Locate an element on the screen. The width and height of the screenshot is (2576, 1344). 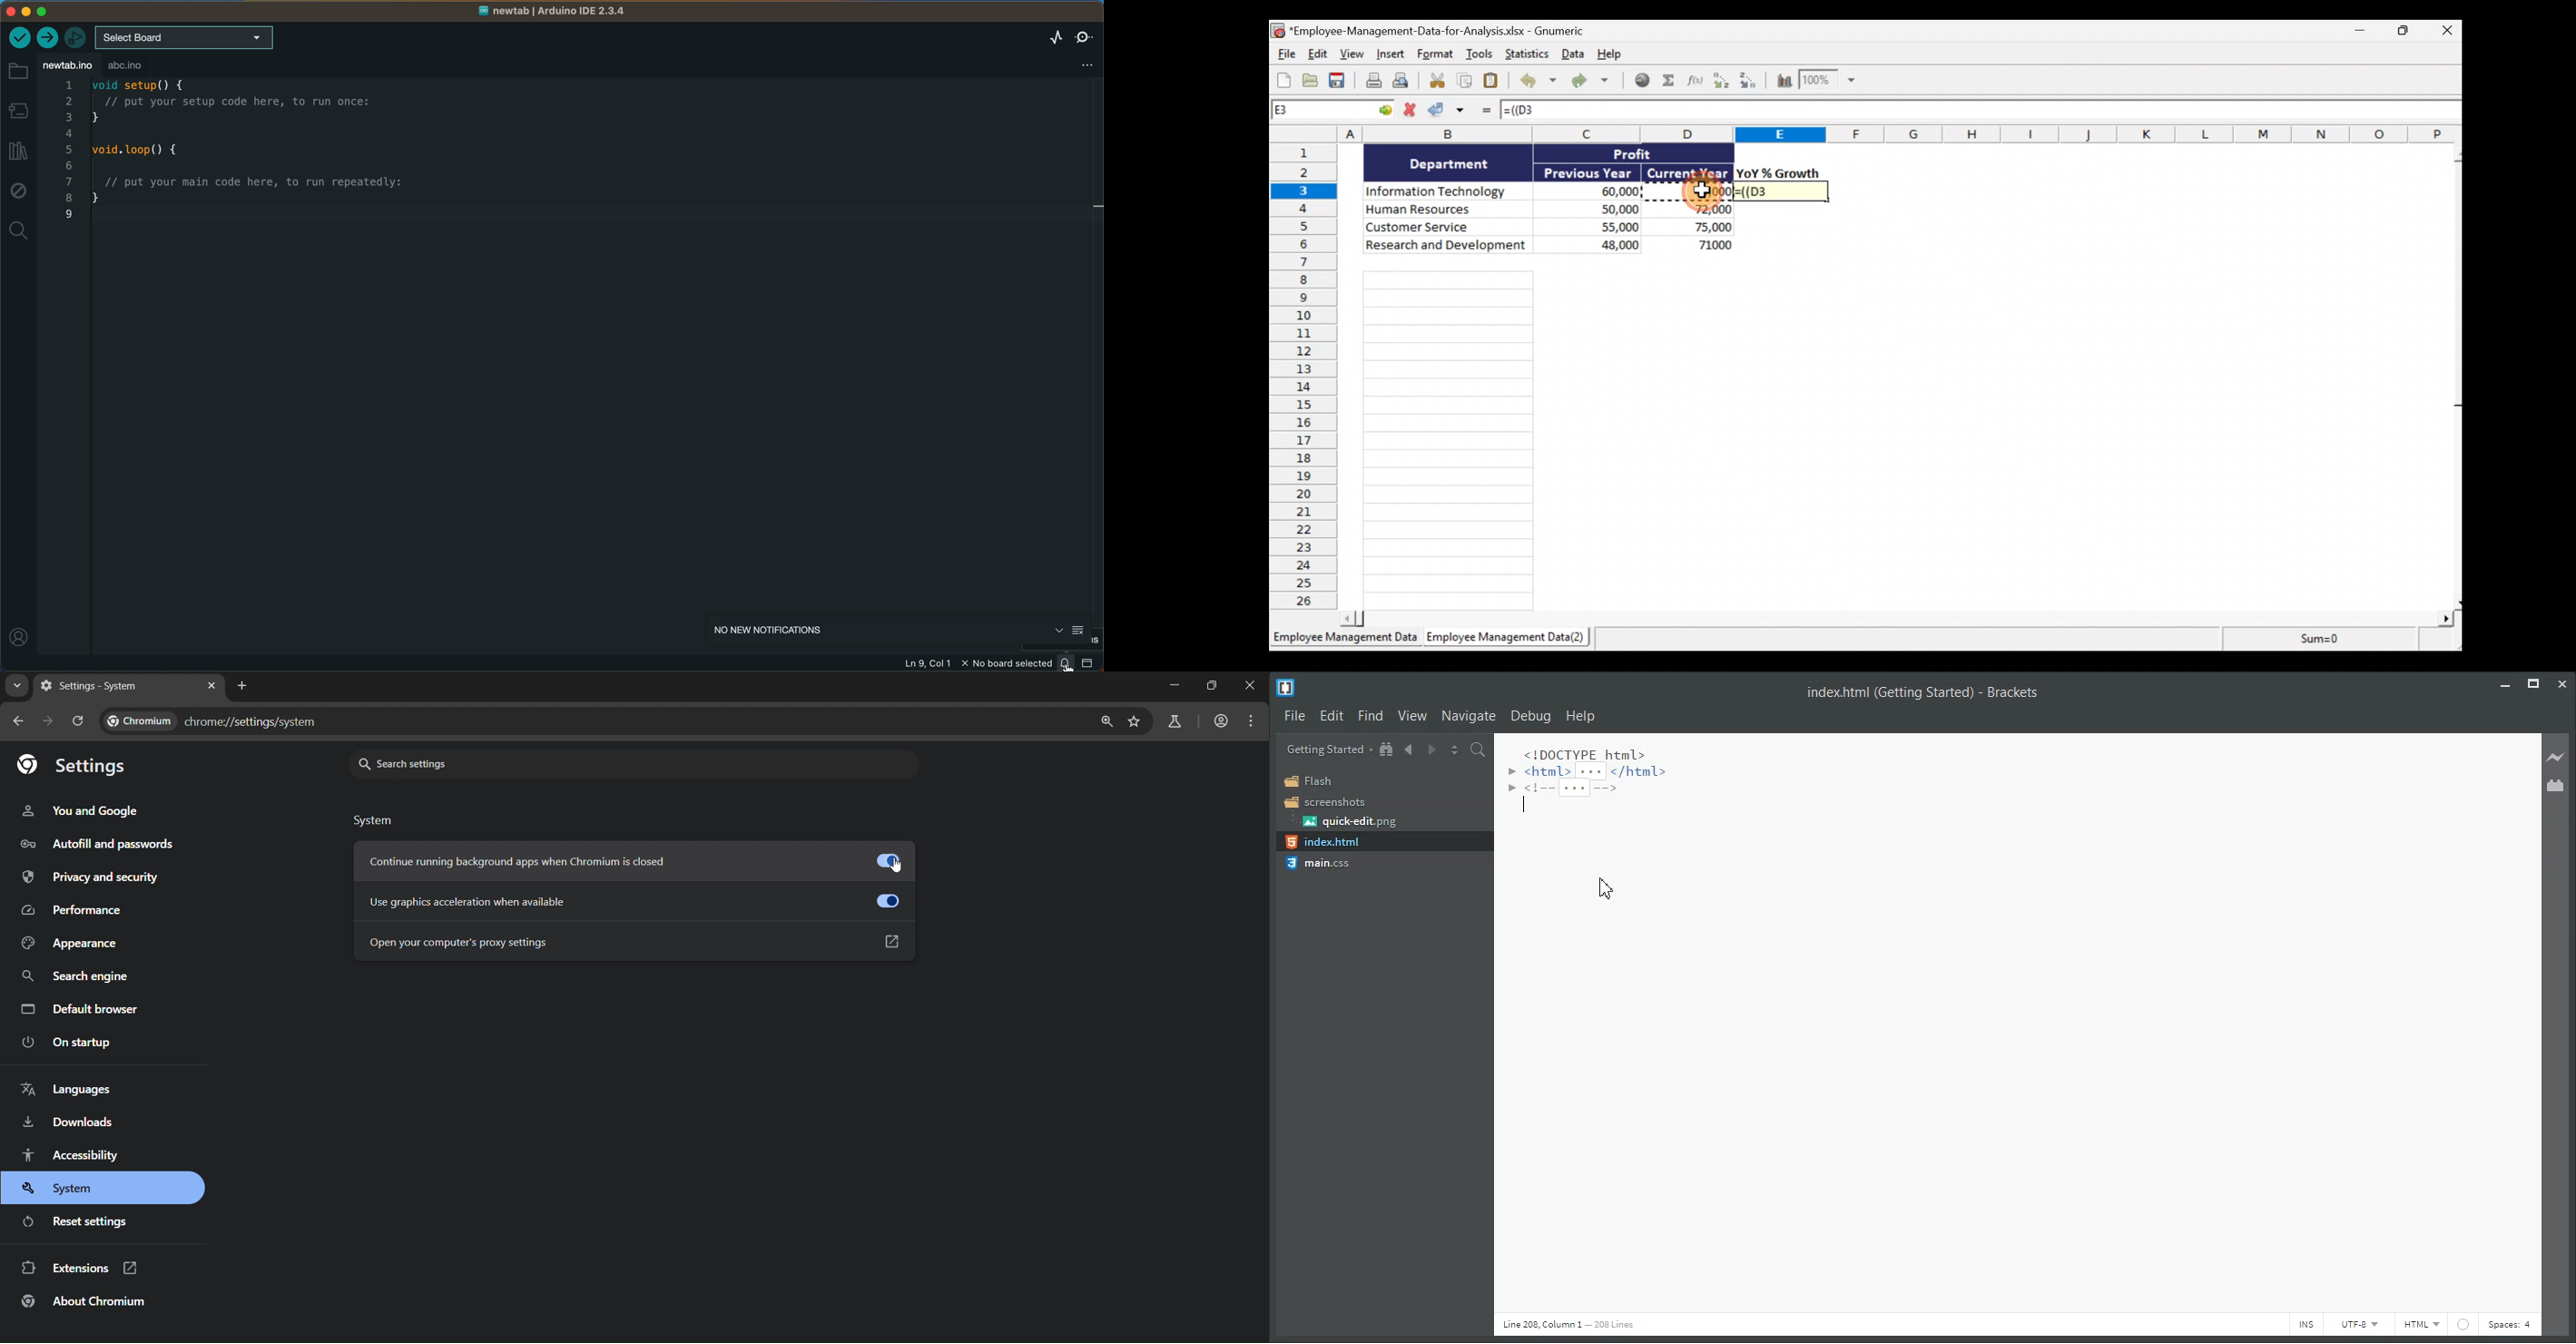
View is located at coordinates (1412, 715).